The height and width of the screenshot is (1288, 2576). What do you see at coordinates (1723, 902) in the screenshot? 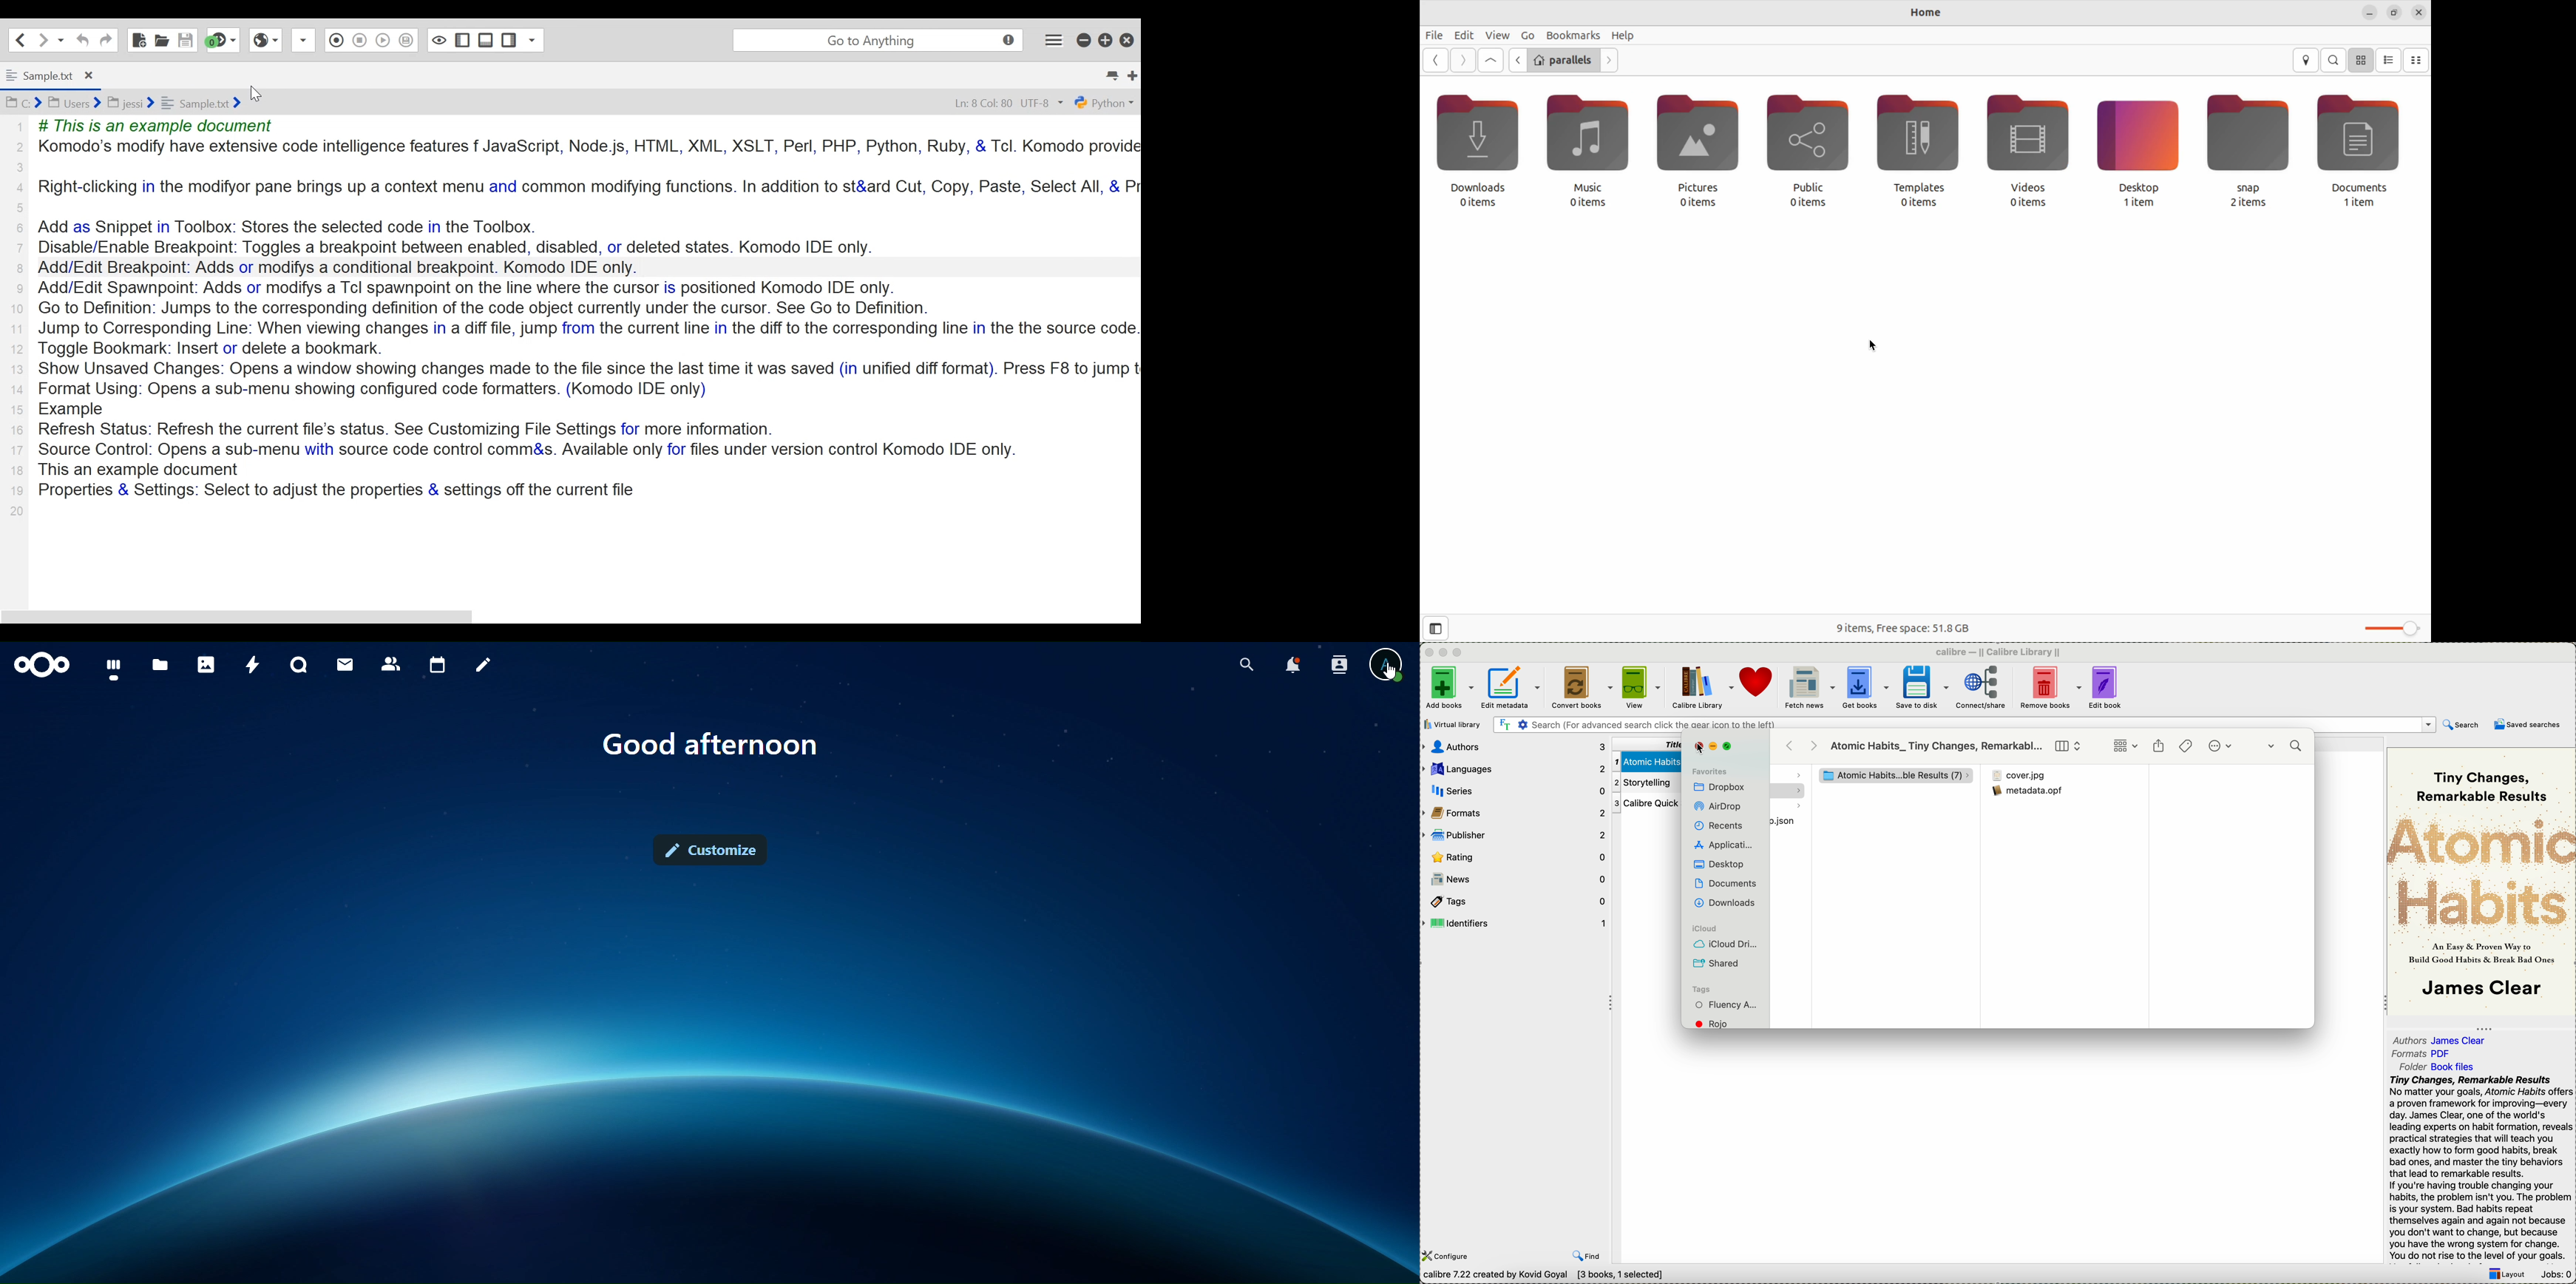
I see `Downloads` at bounding box center [1723, 902].